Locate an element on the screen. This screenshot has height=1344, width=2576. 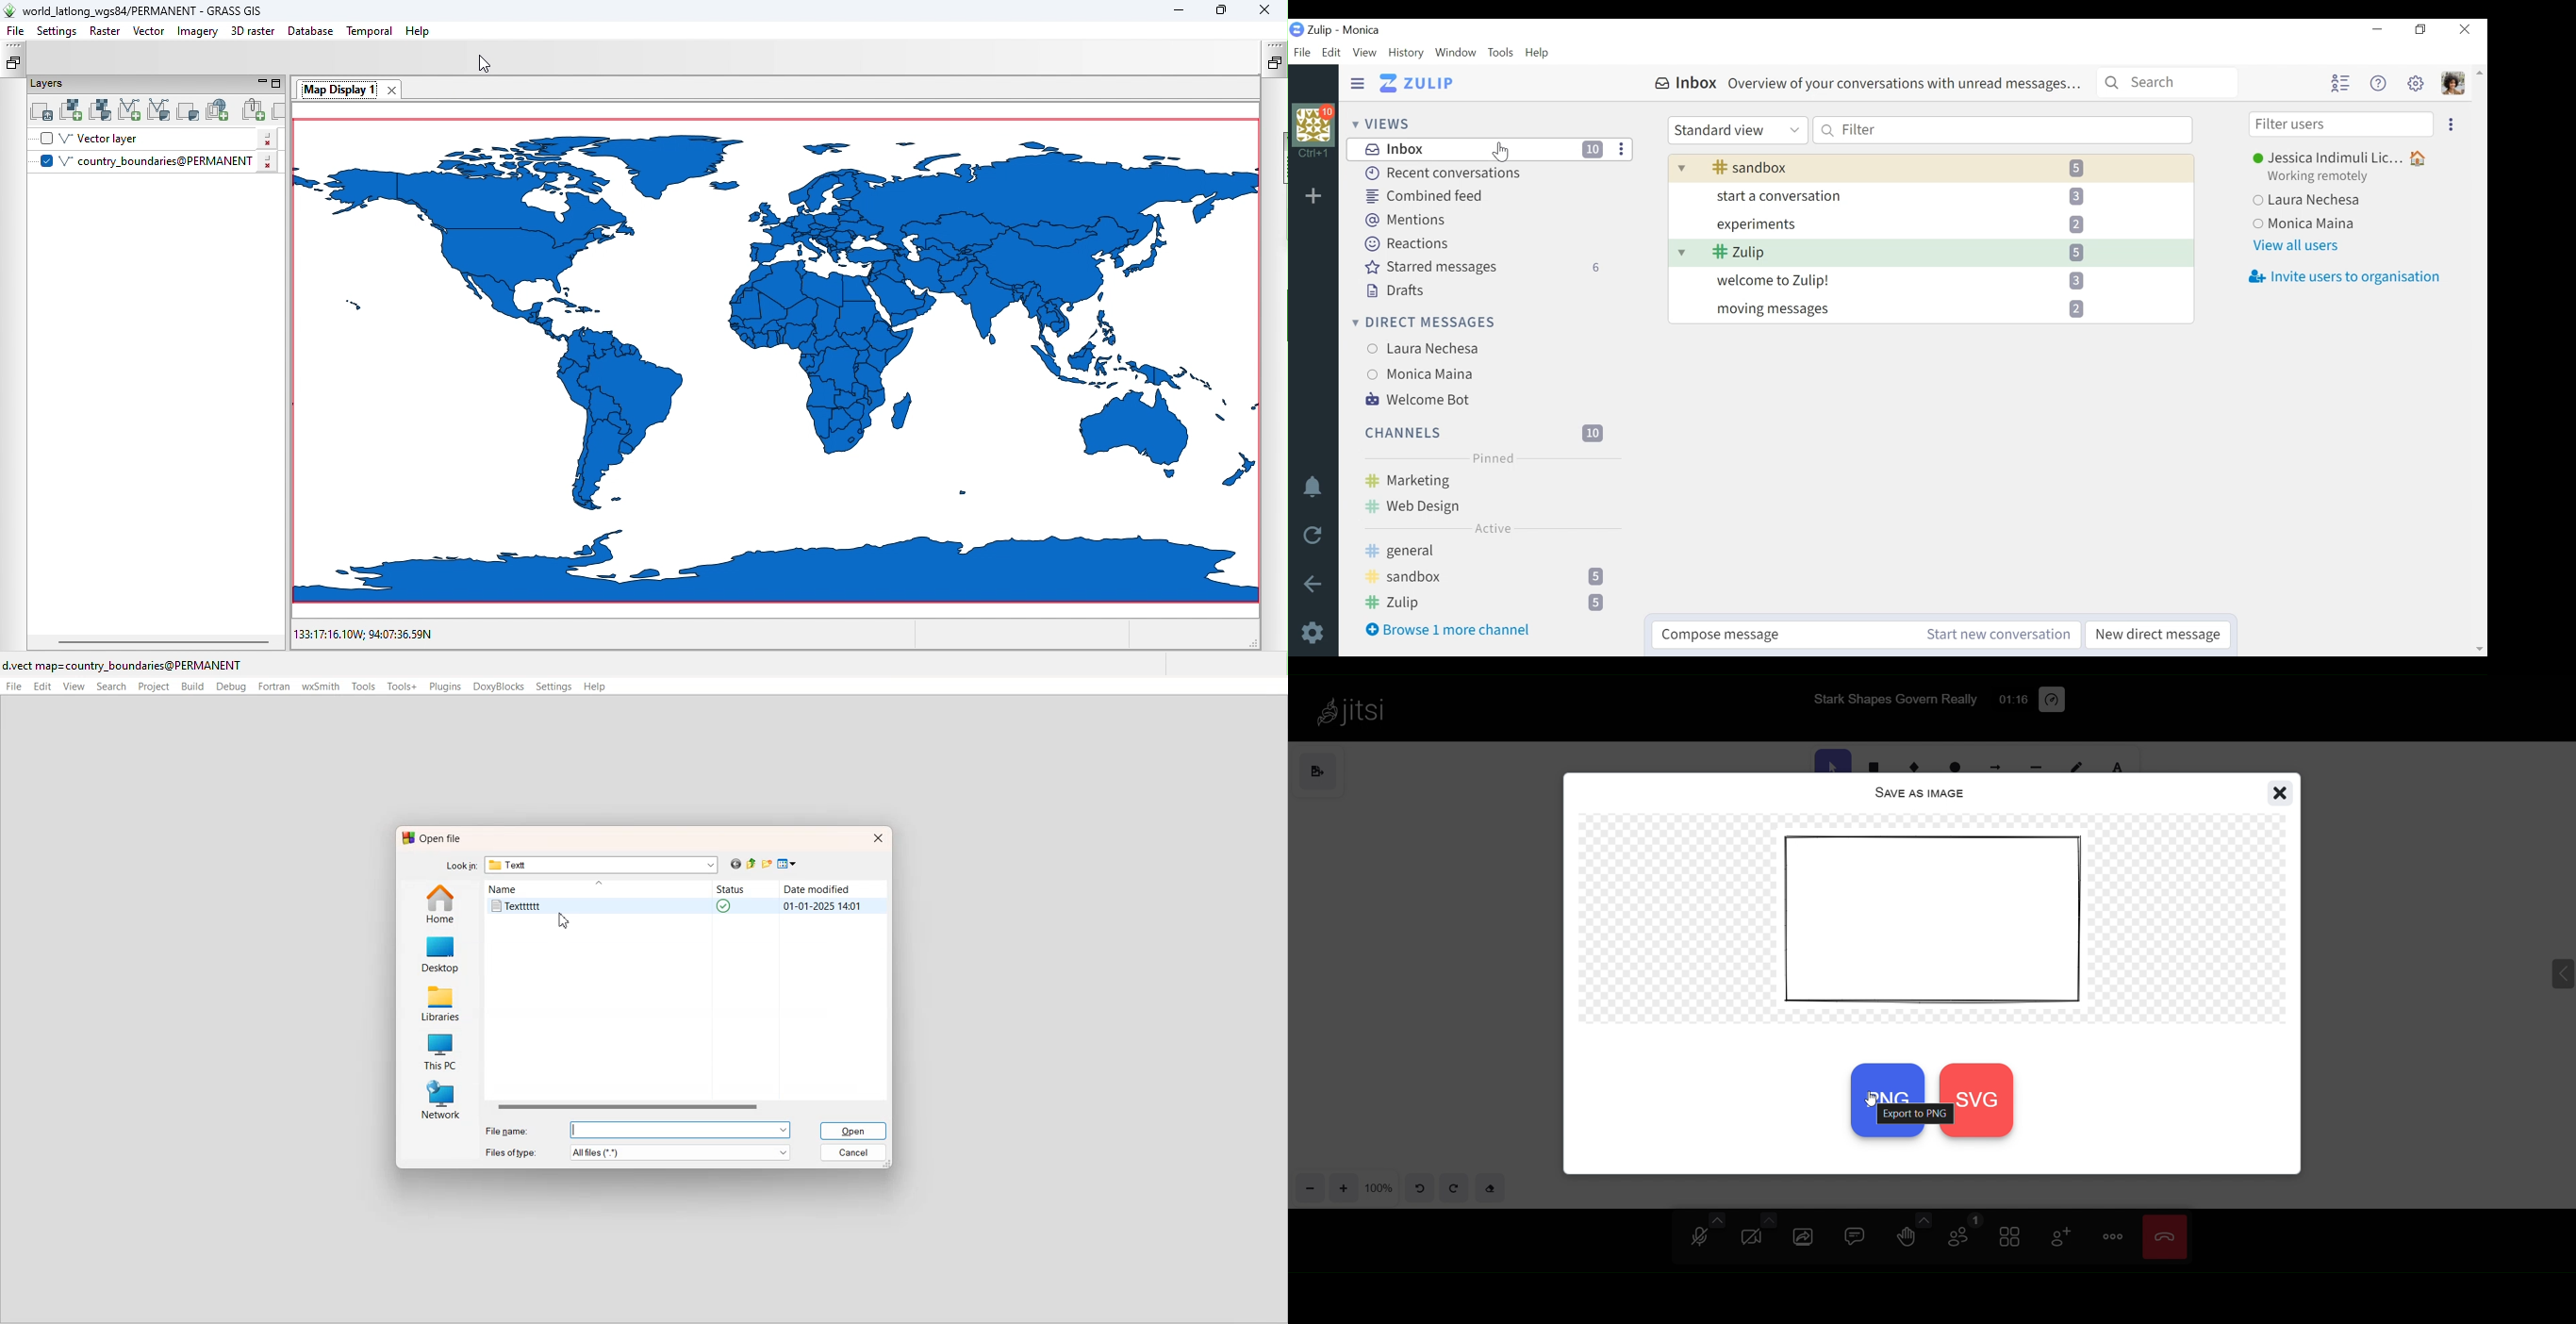
Build is located at coordinates (193, 686).